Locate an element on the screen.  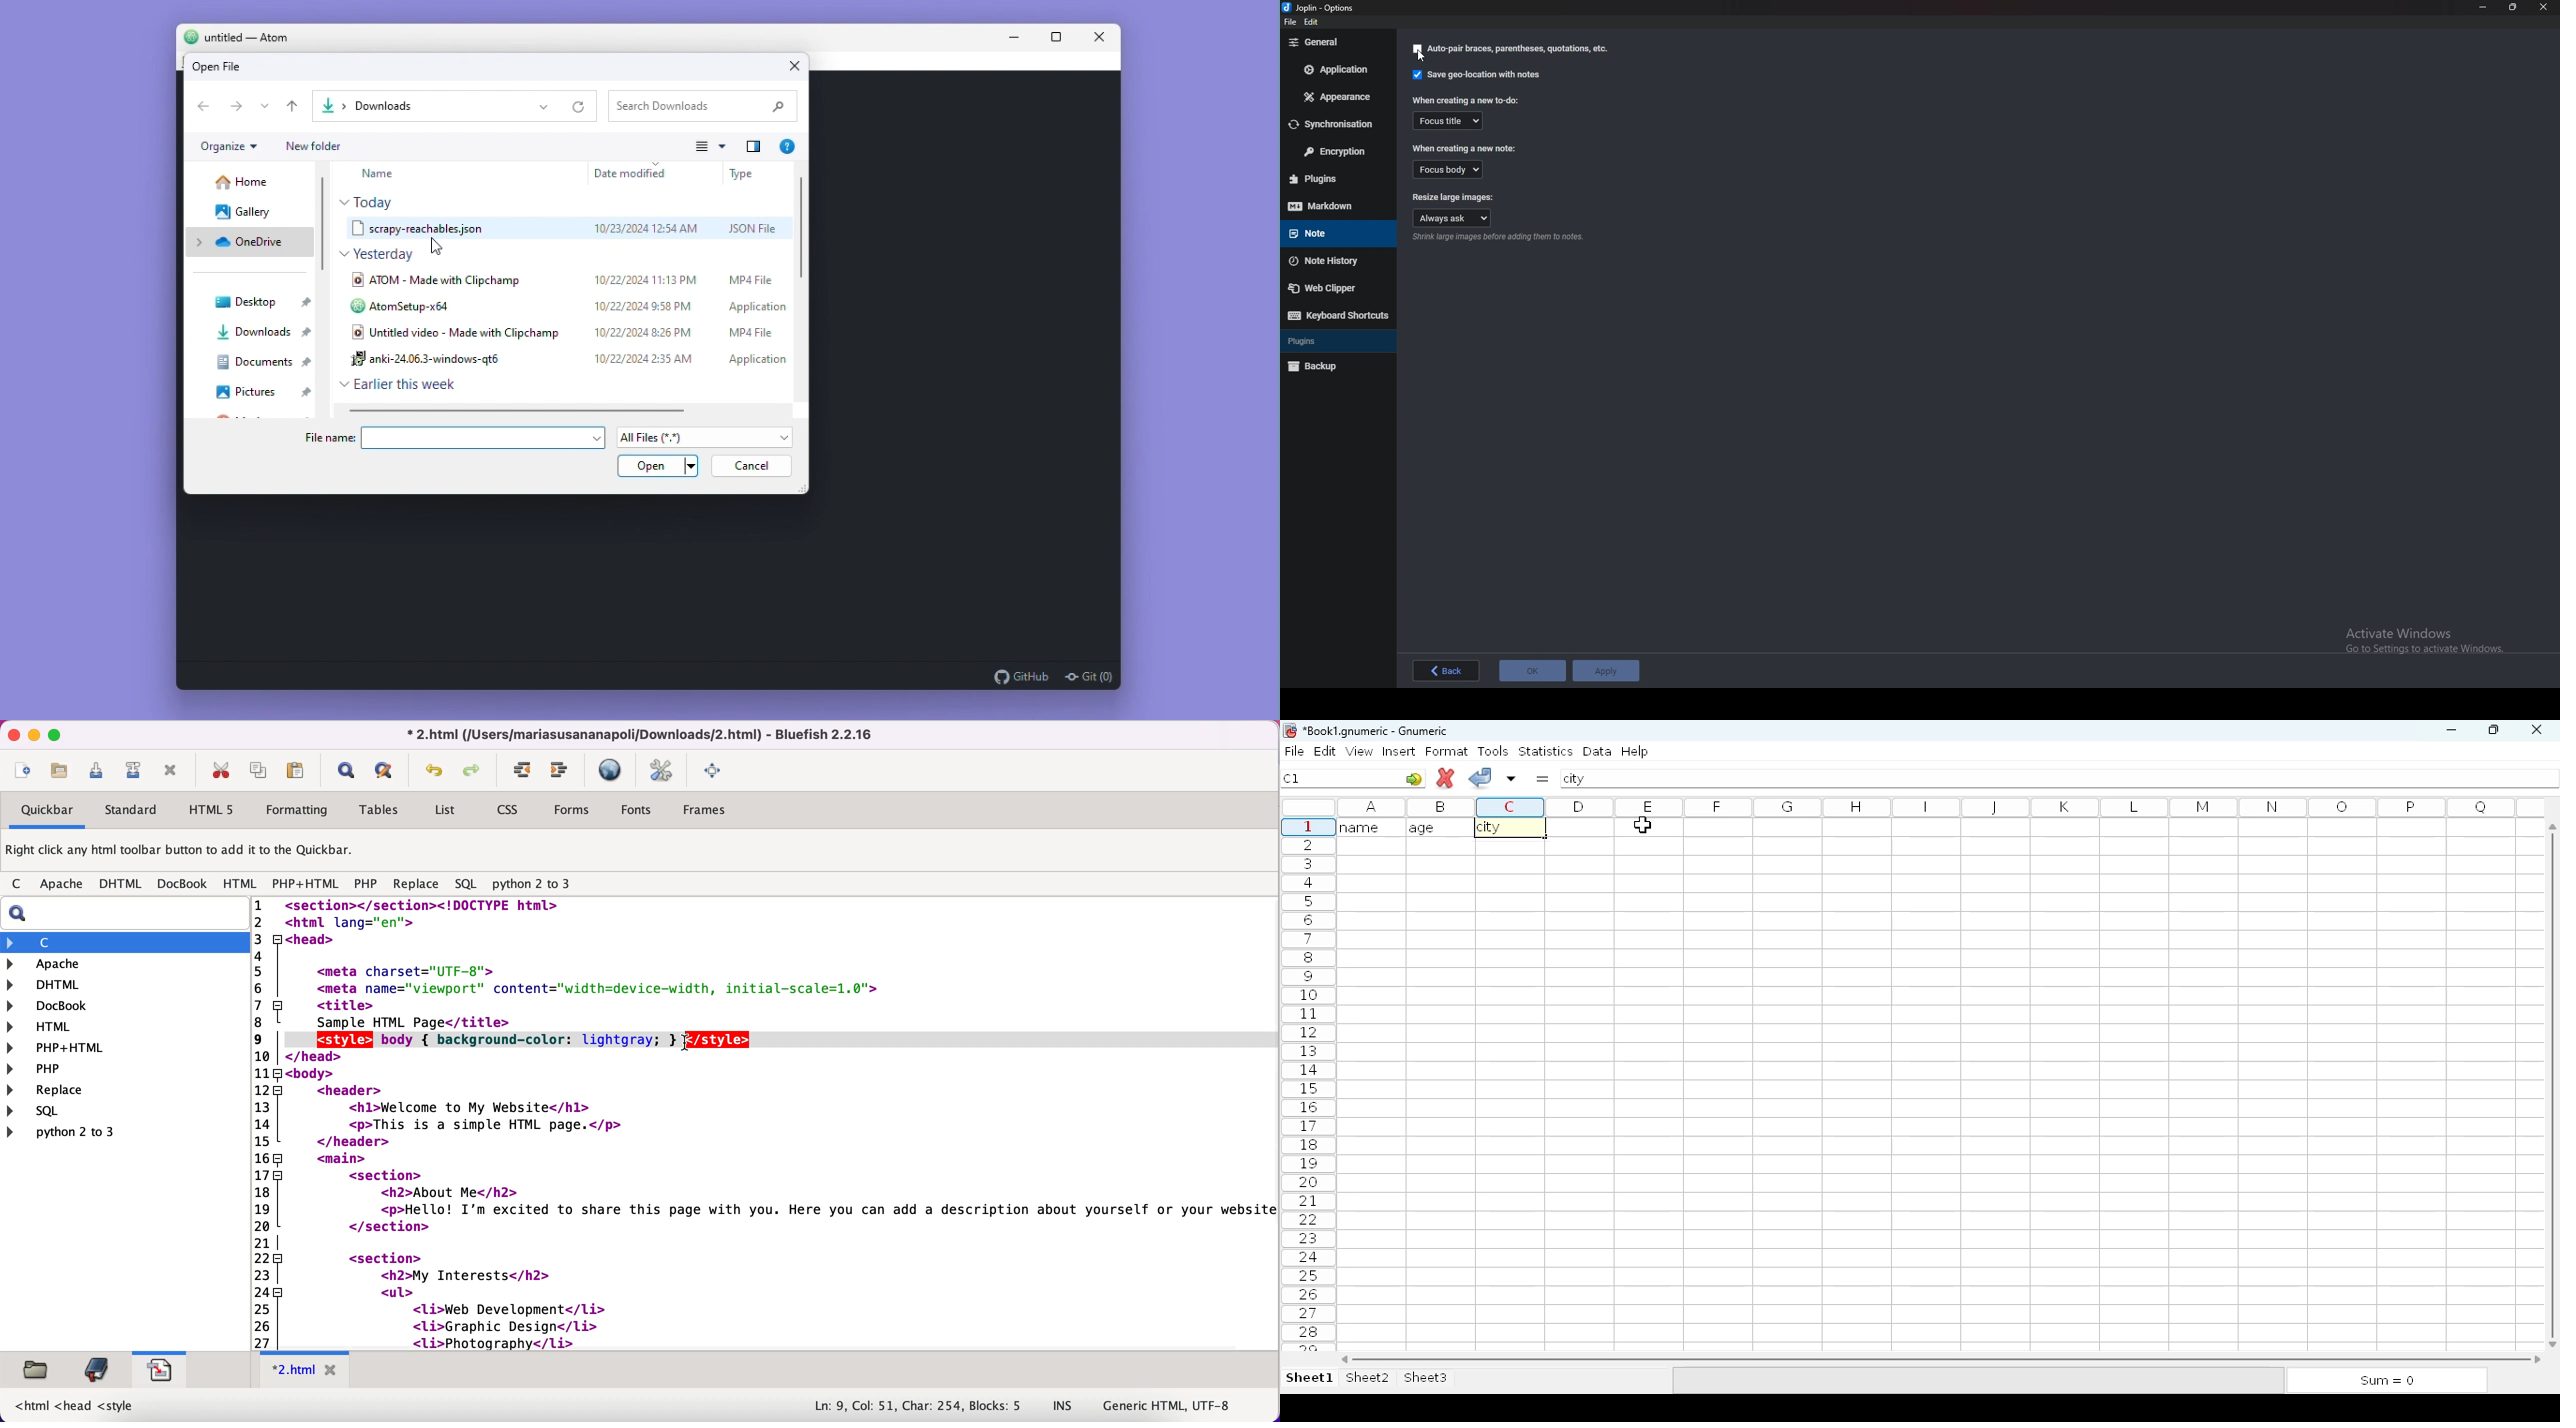
accept change in multiple cells is located at coordinates (1511, 778).